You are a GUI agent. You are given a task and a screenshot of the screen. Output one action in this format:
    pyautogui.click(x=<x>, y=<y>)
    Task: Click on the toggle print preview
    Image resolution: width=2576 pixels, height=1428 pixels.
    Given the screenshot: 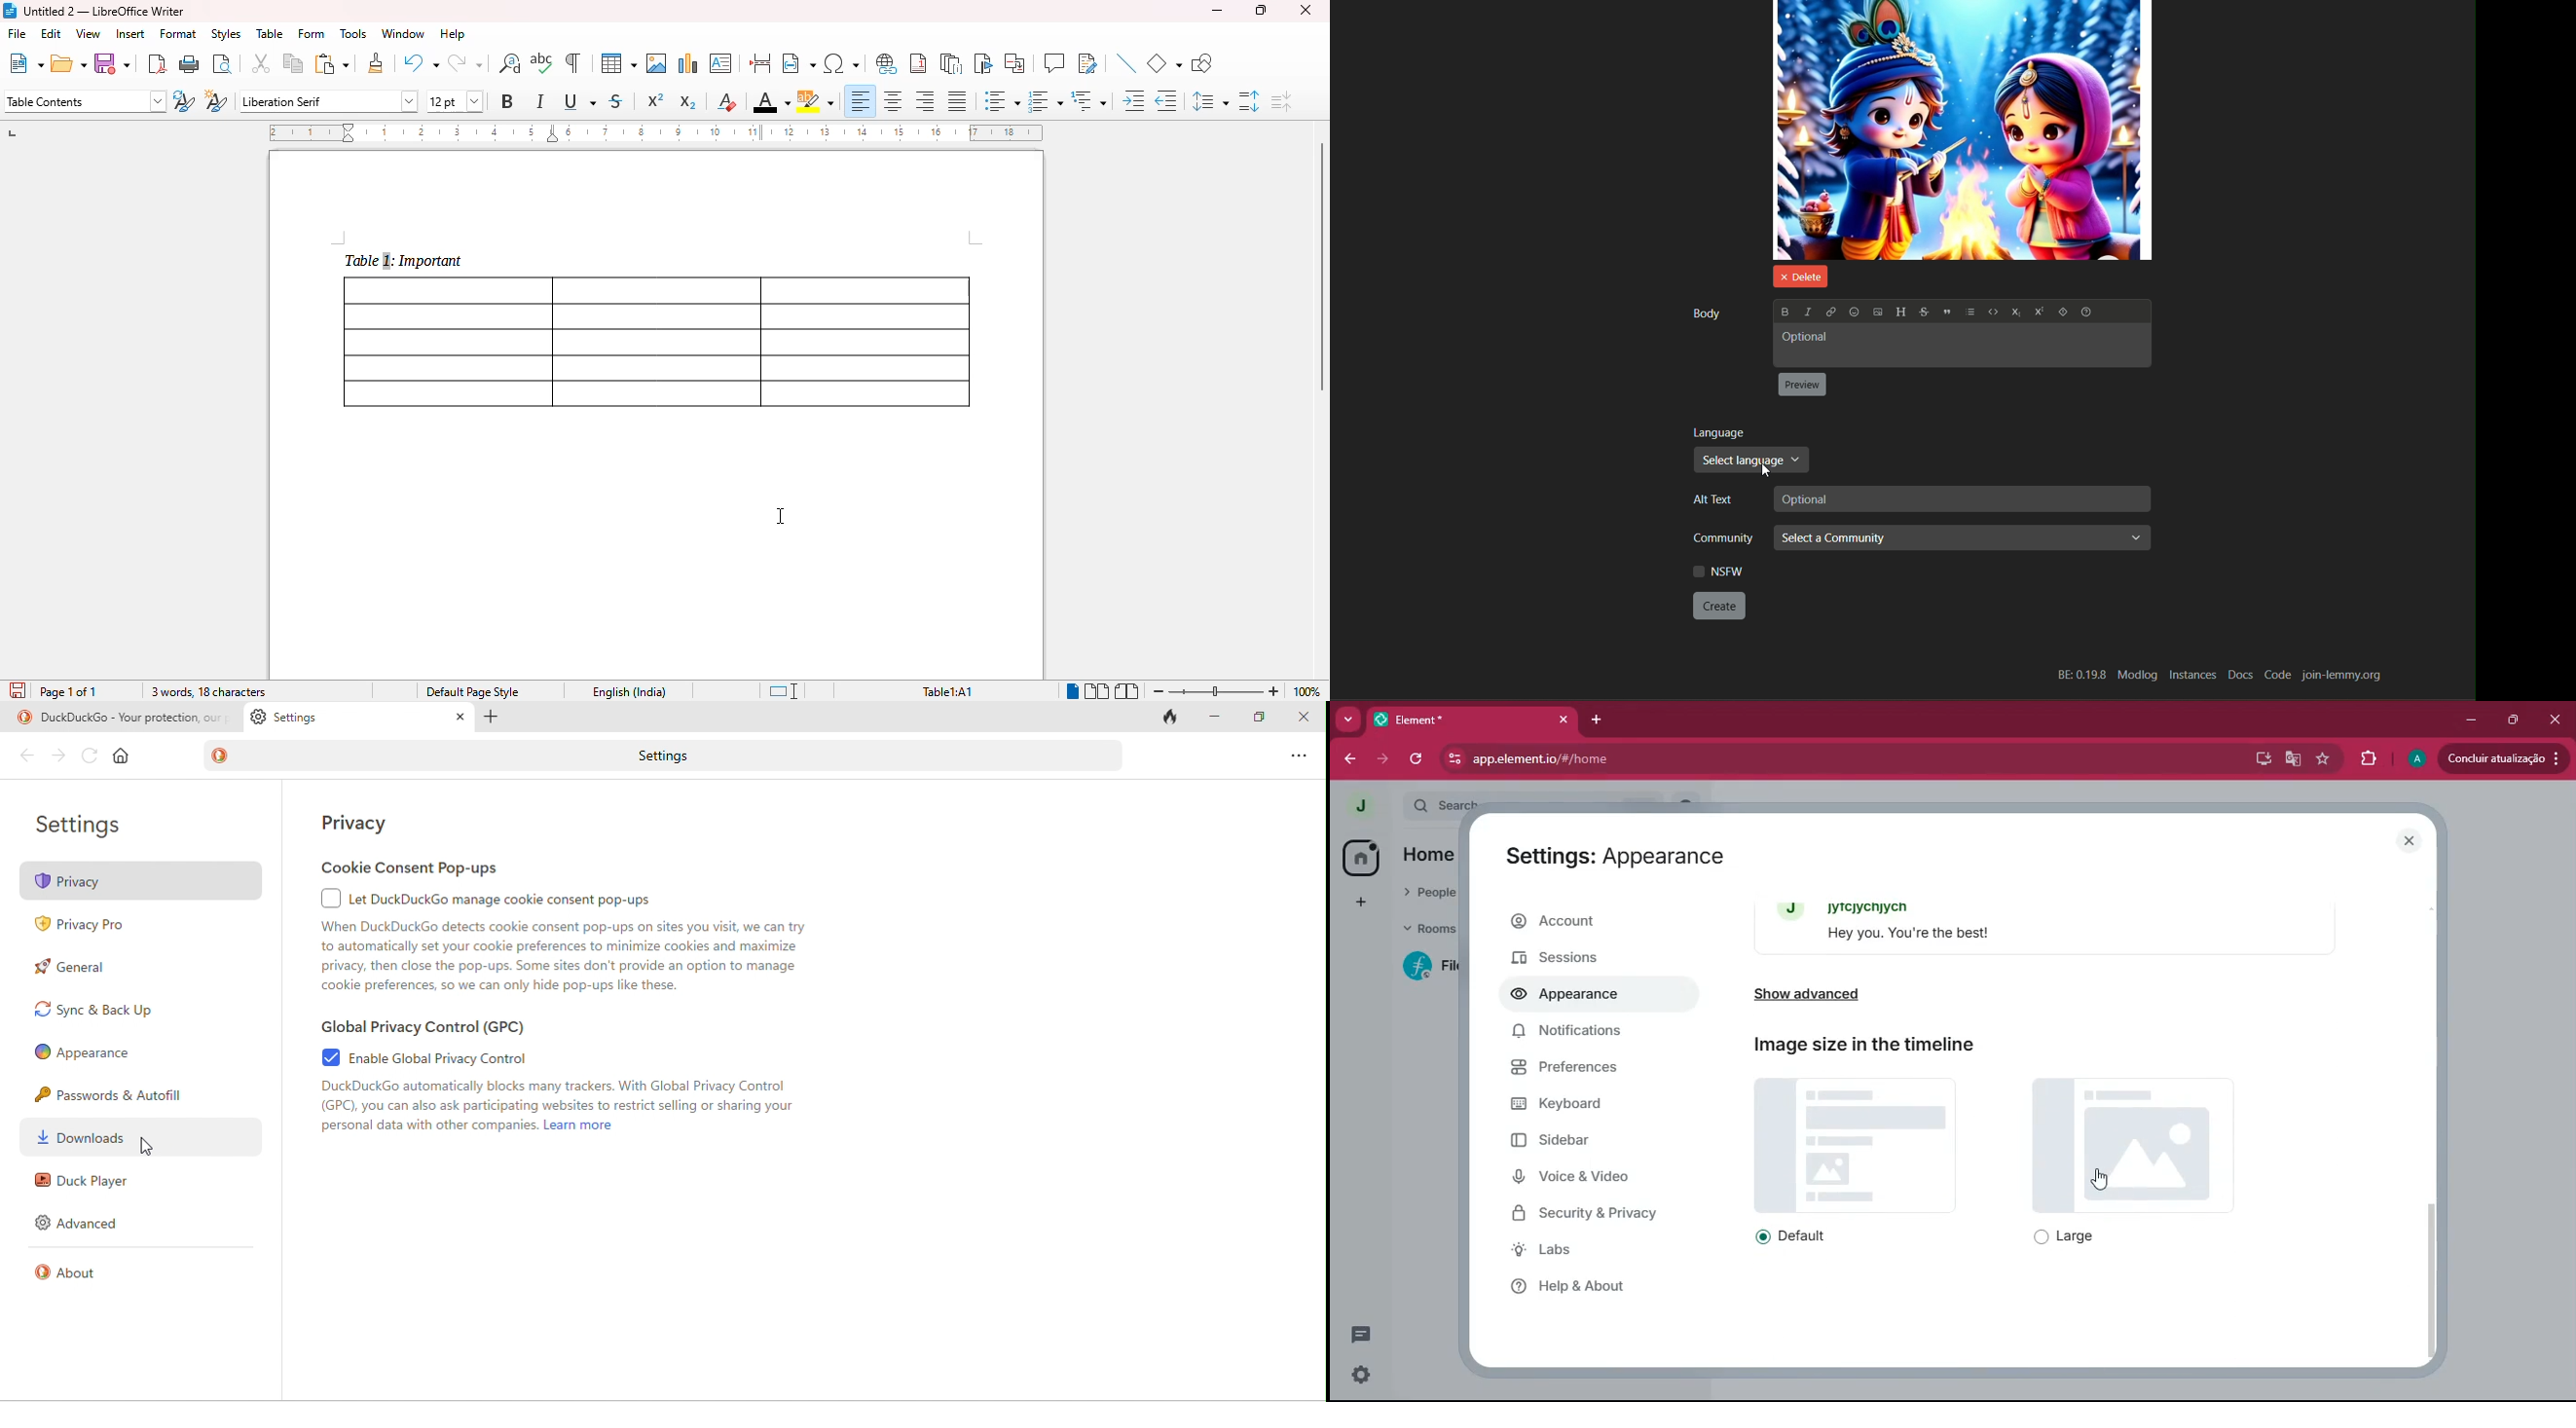 What is the action you would take?
    pyautogui.click(x=223, y=64)
    